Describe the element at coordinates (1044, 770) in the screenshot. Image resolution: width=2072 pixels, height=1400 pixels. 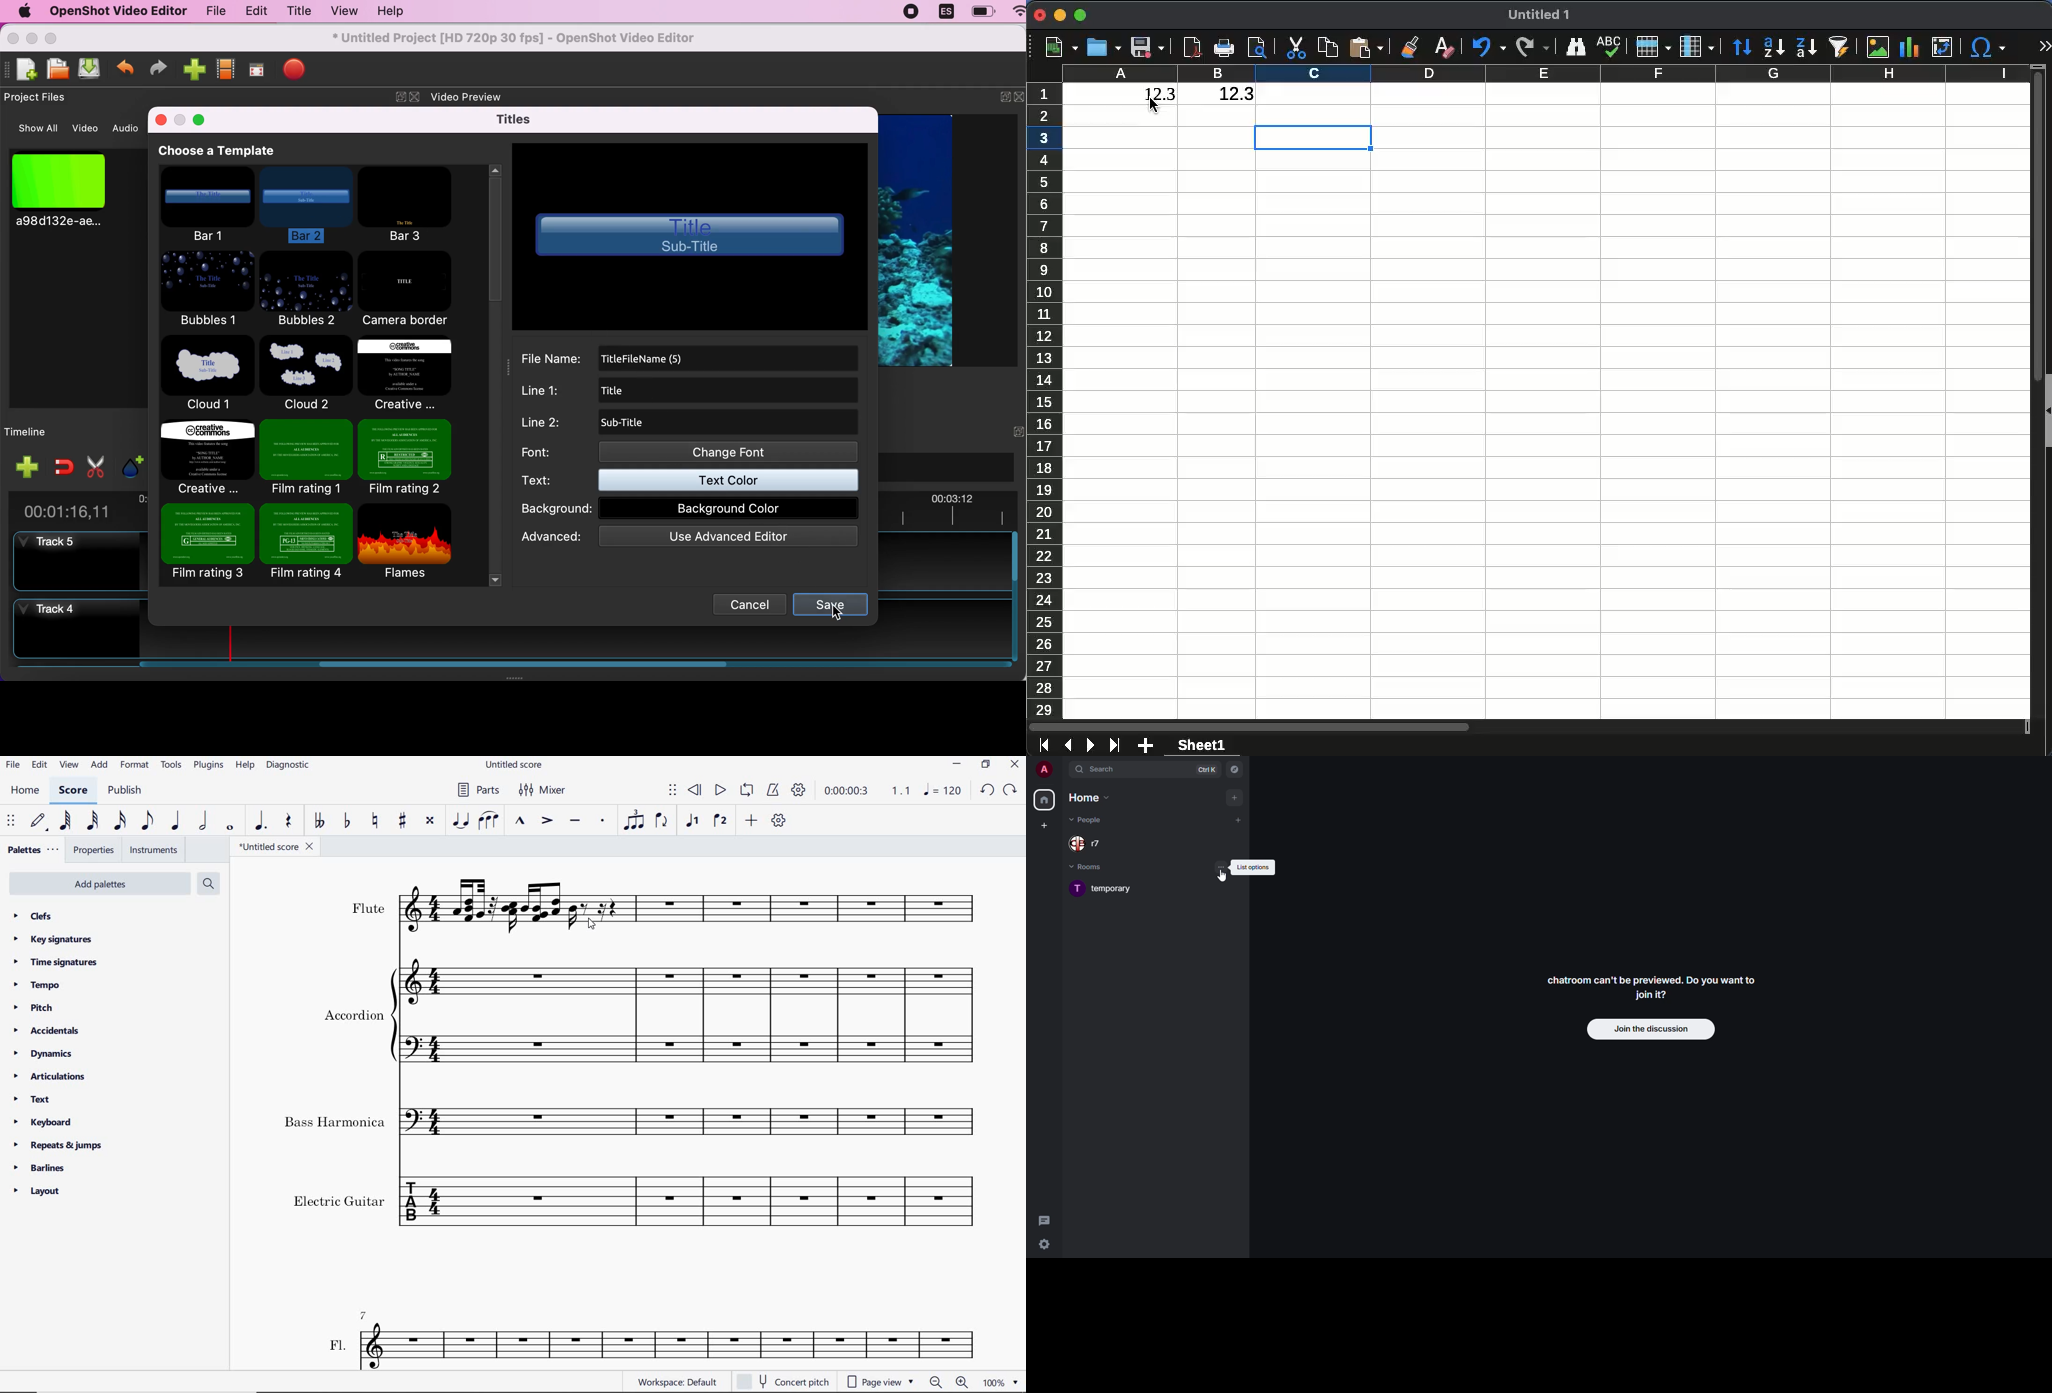
I see `profile` at that location.